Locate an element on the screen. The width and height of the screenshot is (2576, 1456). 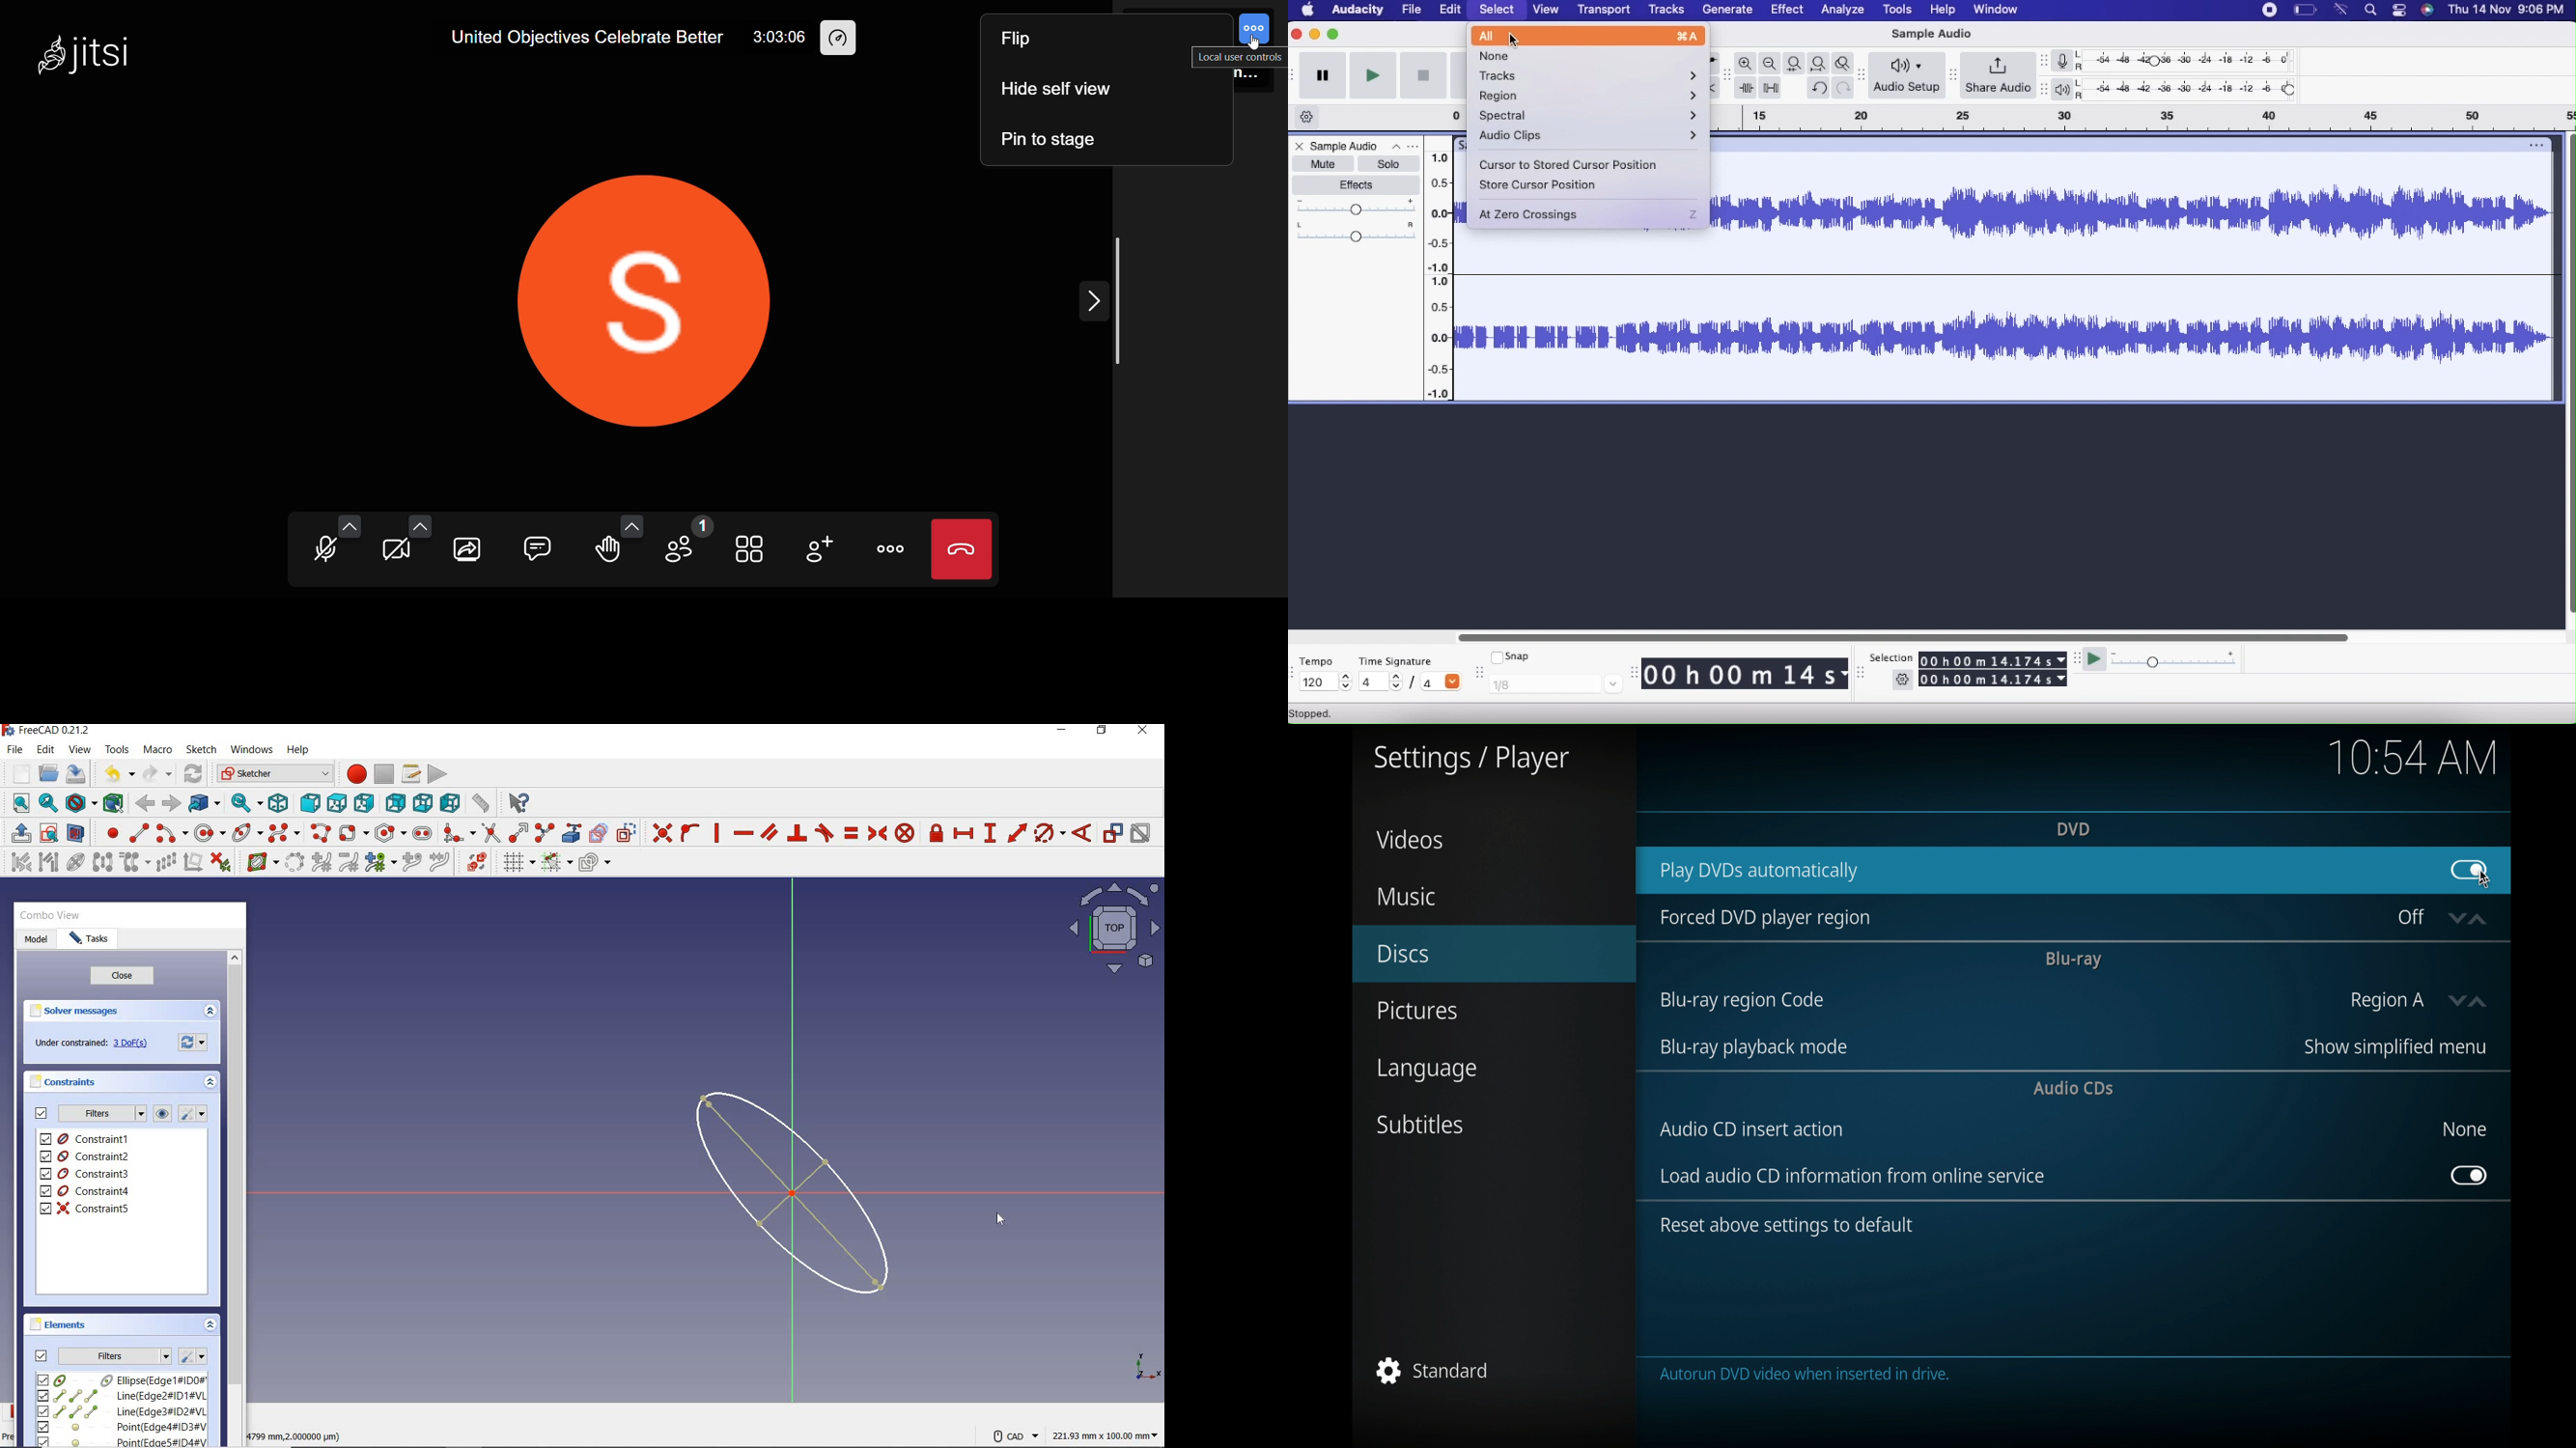
Audacity is located at coordinates (1358, 10).